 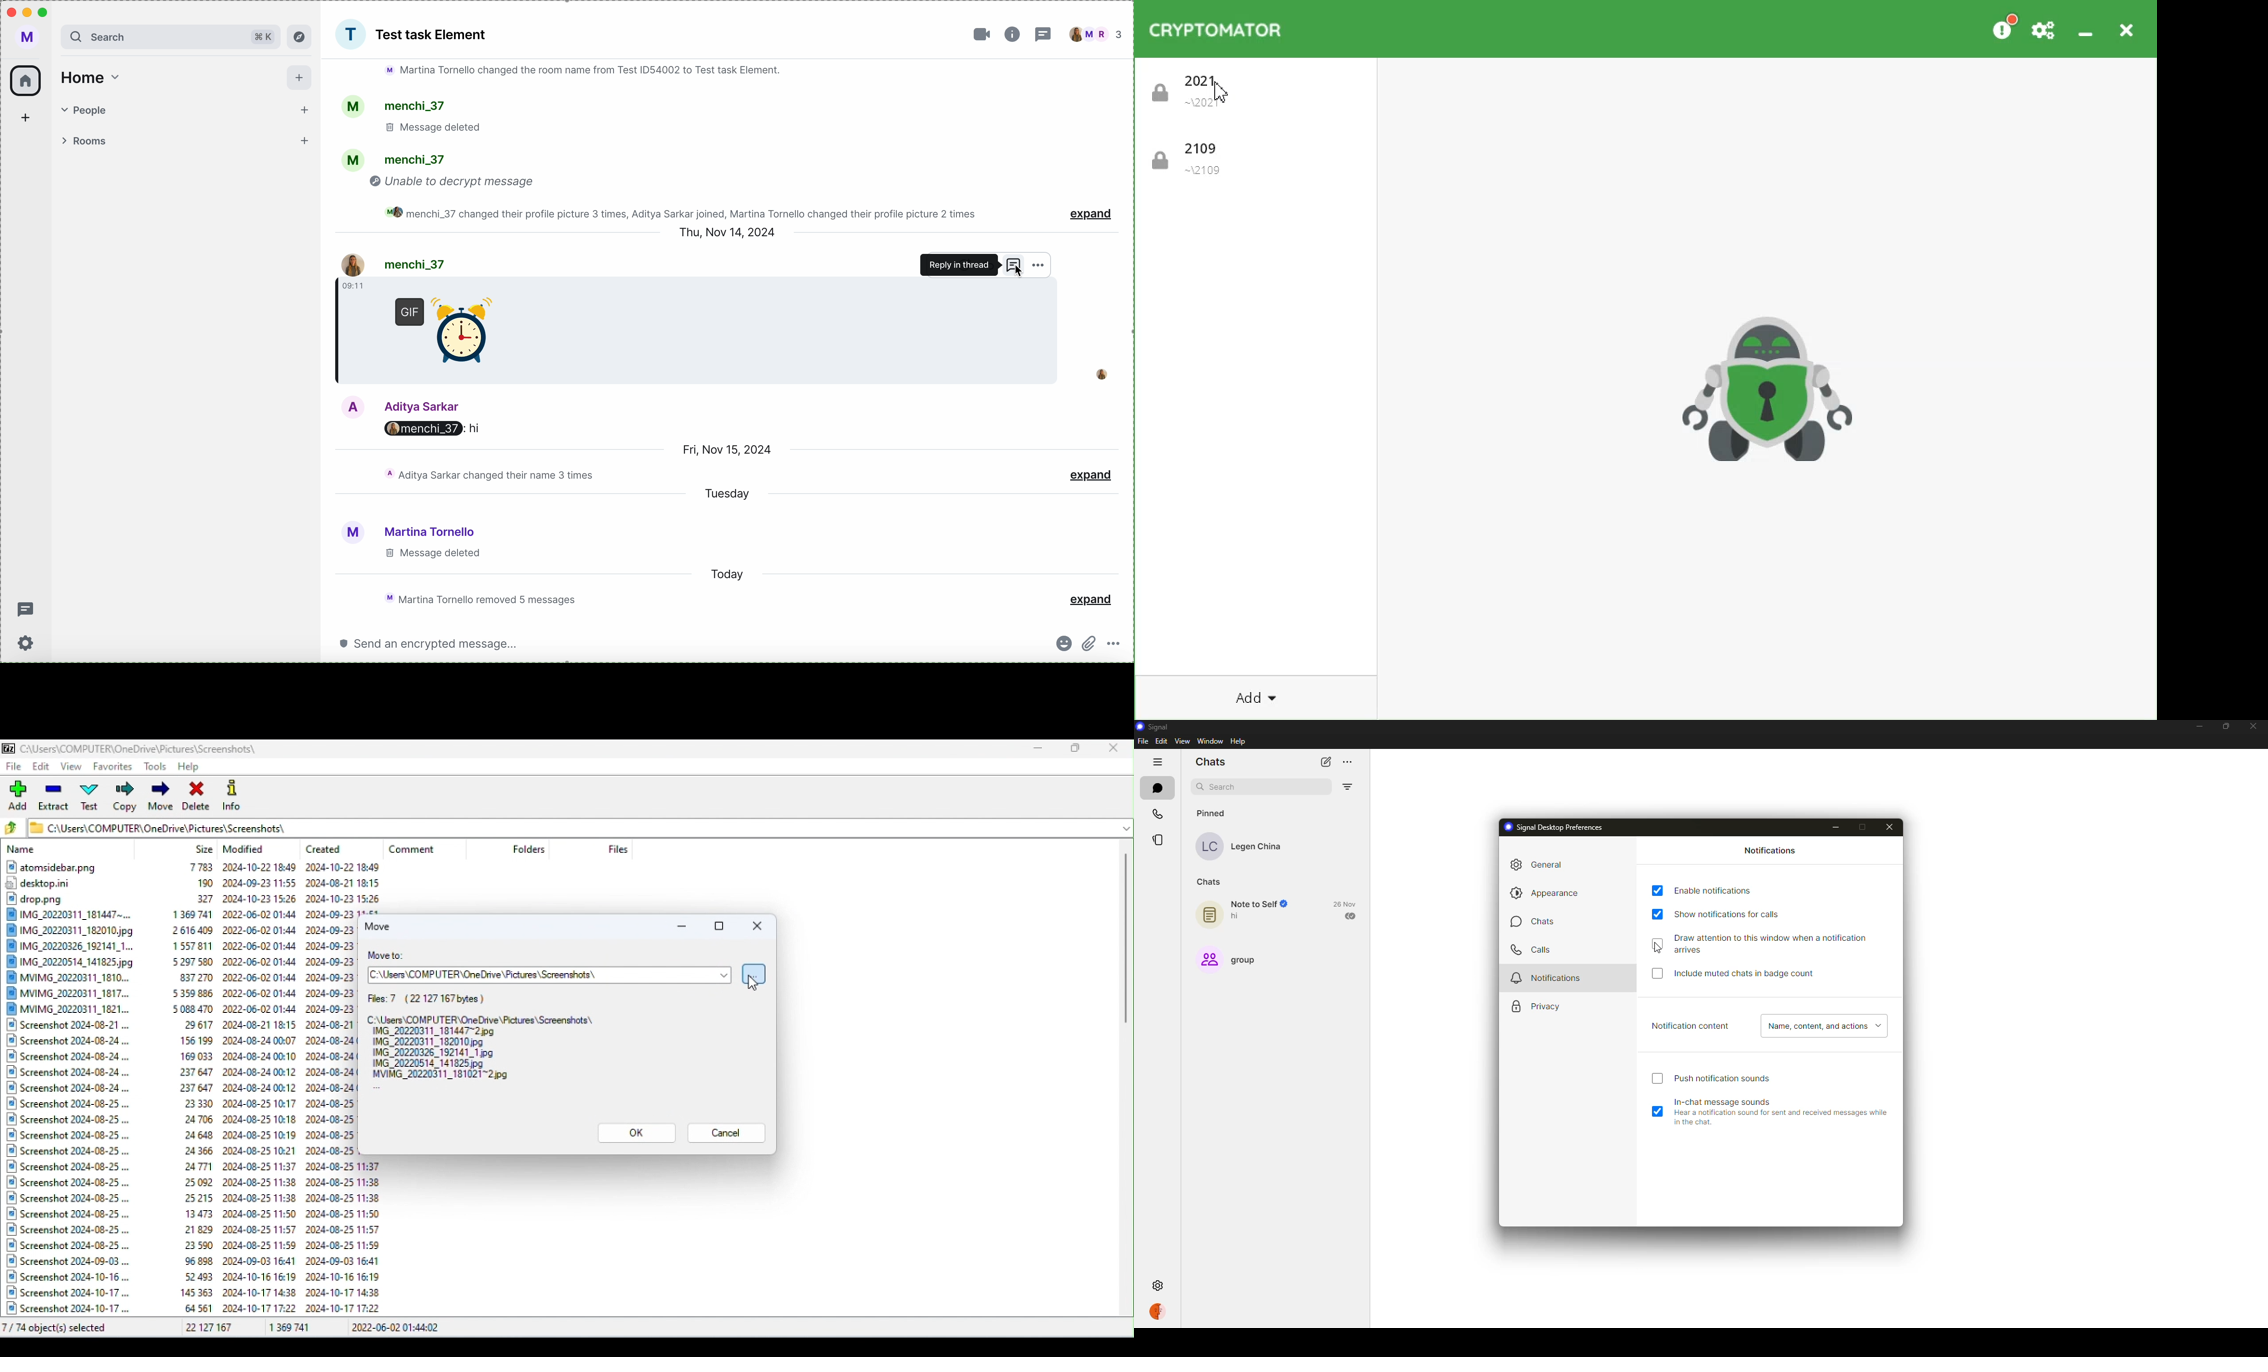 What do you see at coordinates (1117, 643) in the screenshot?
I see `more options` at bounding box center [1117, 643].